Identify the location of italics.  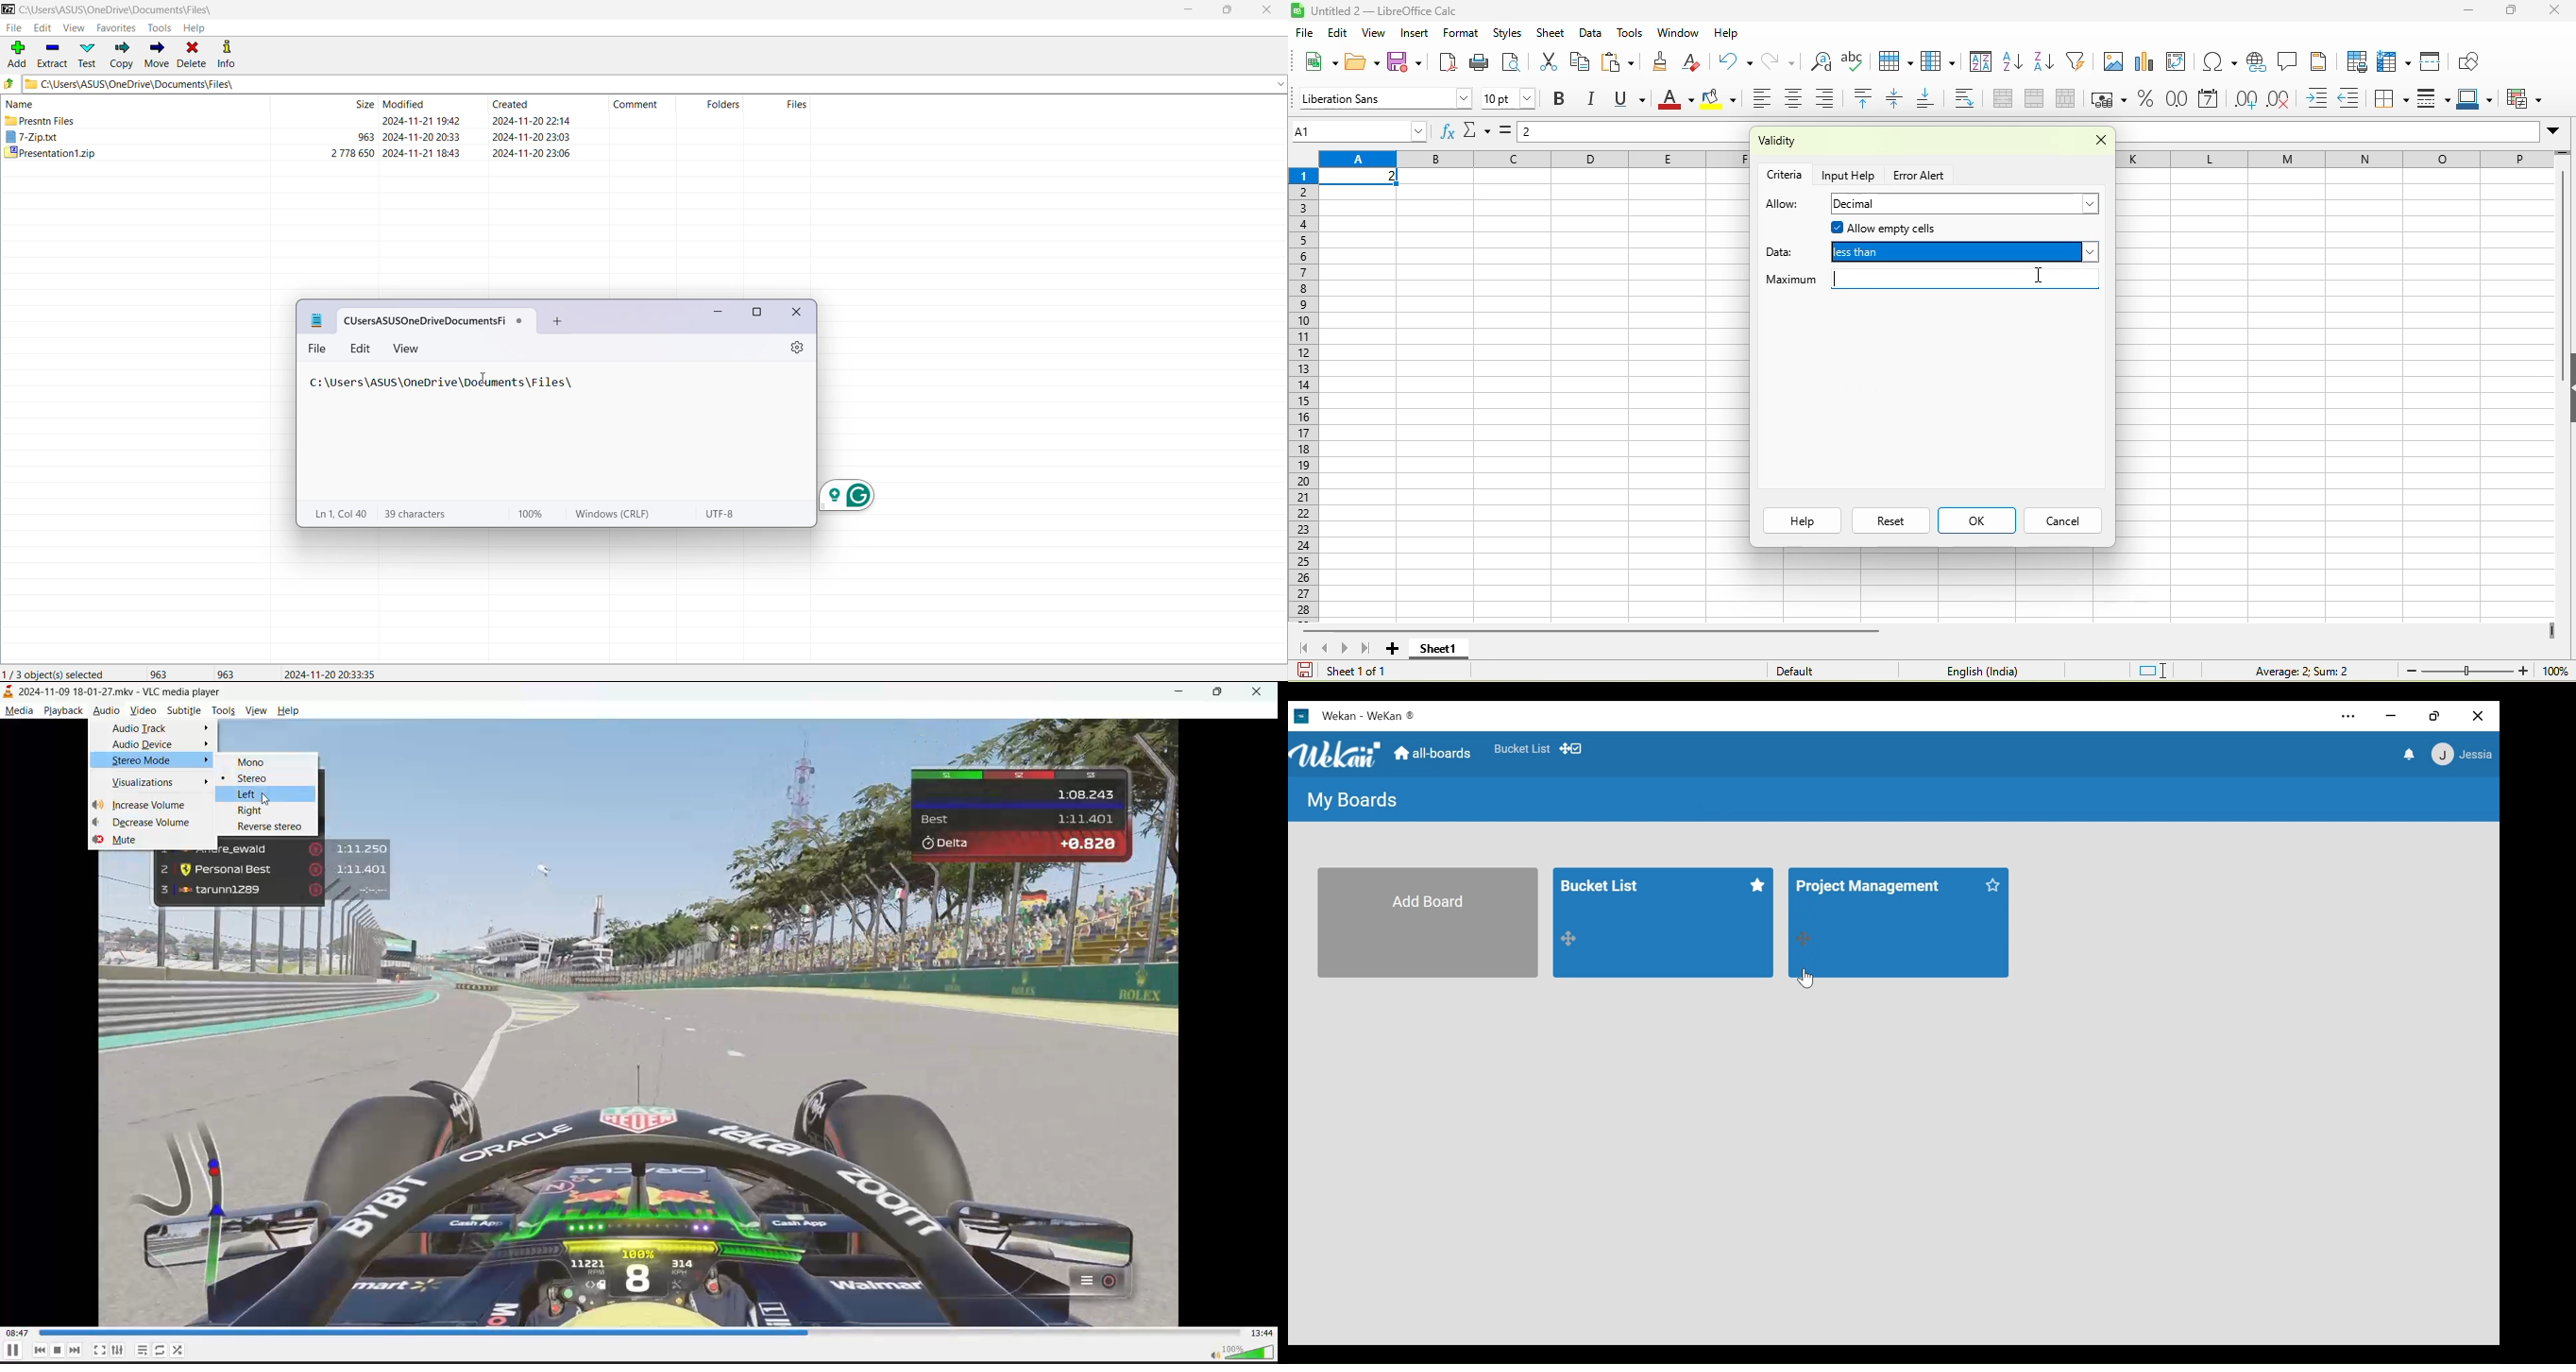
(1596, 99).